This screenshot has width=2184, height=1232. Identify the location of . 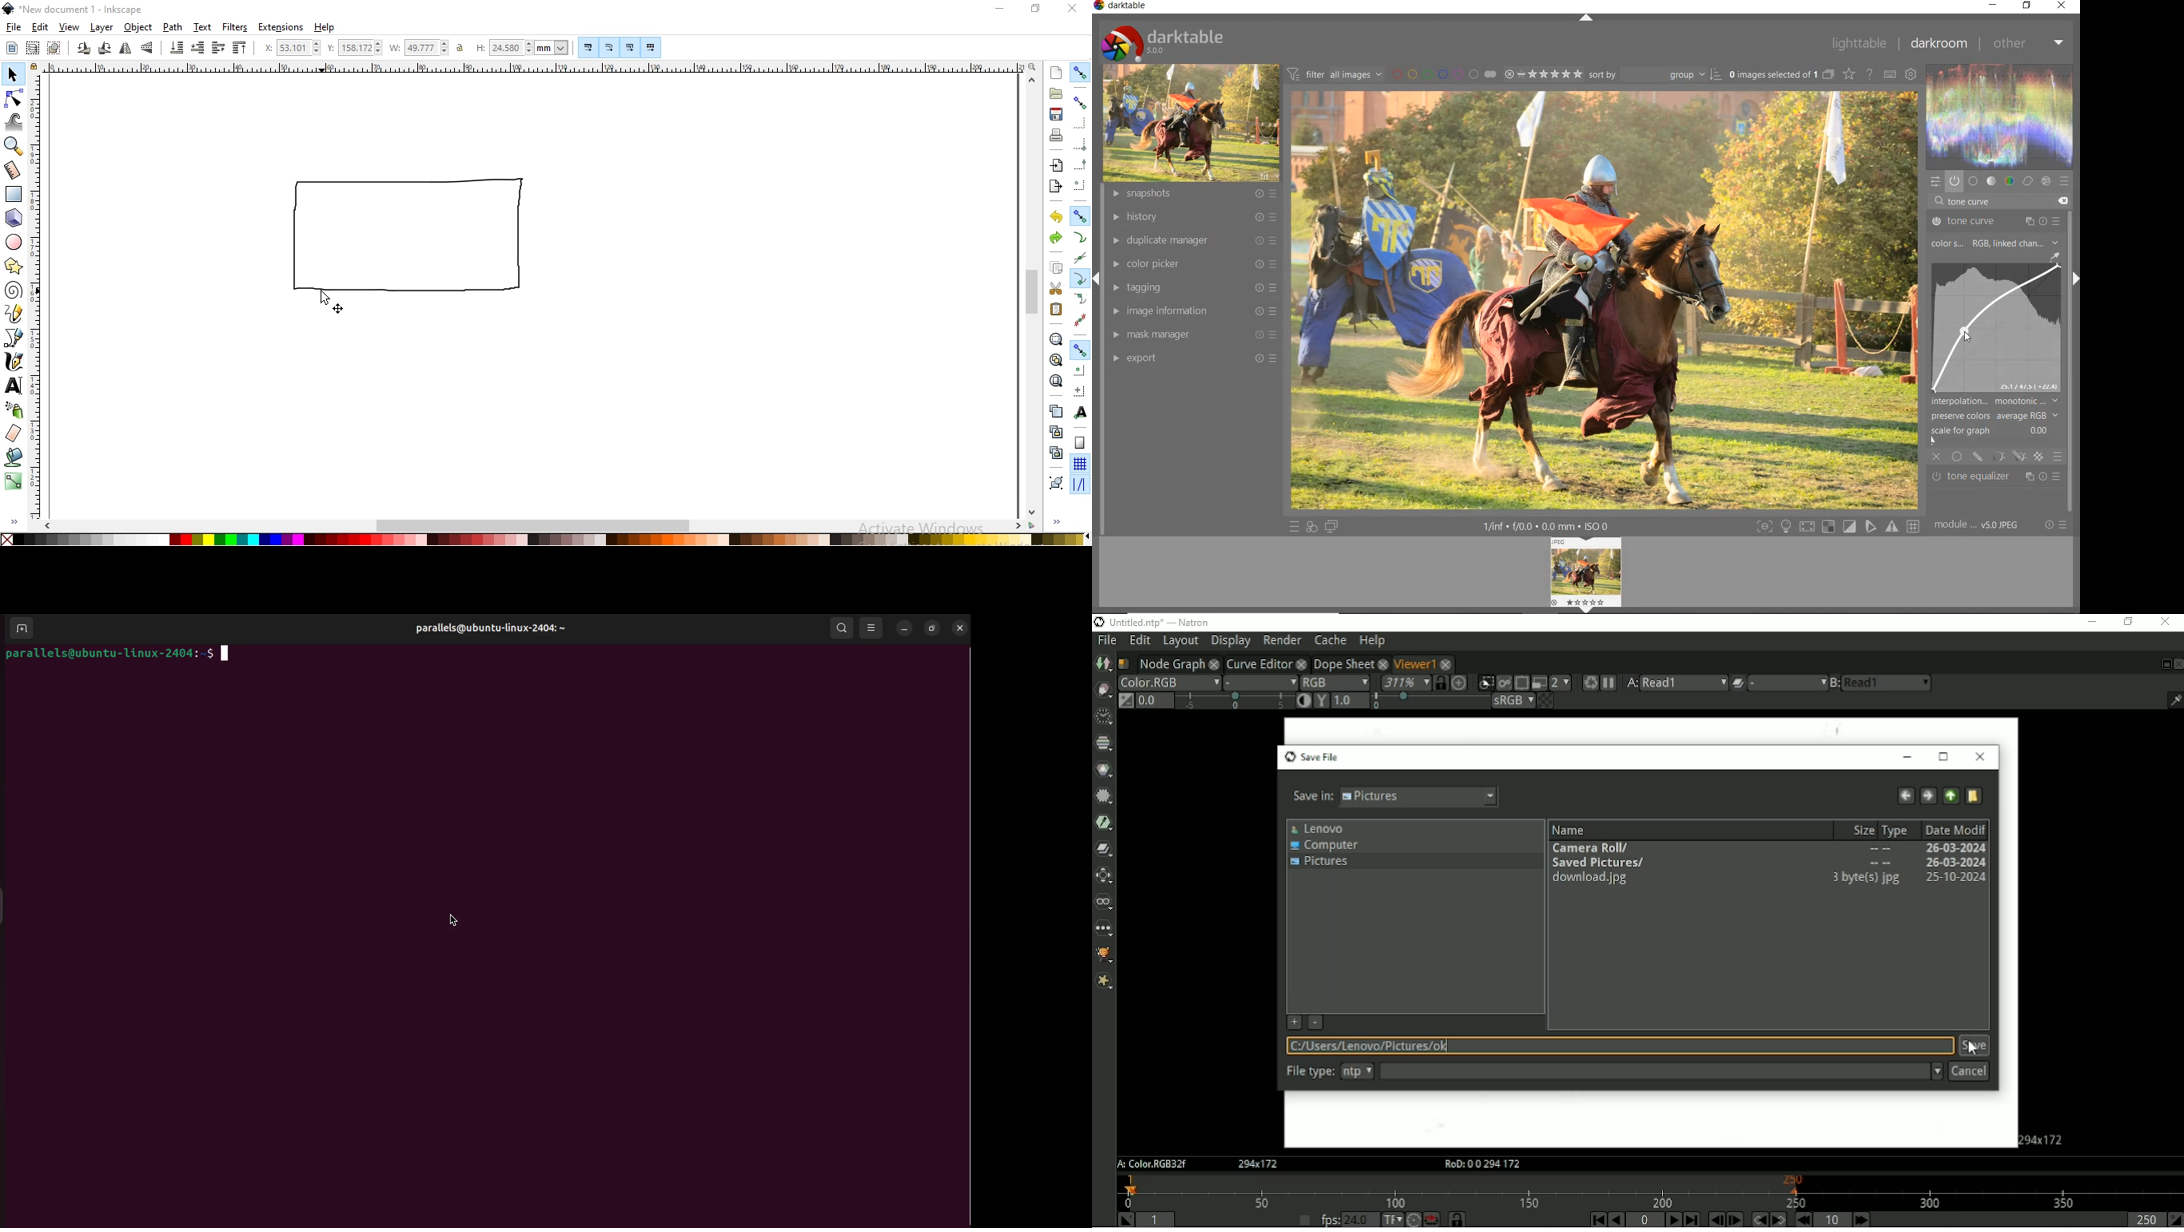
(611, 46).